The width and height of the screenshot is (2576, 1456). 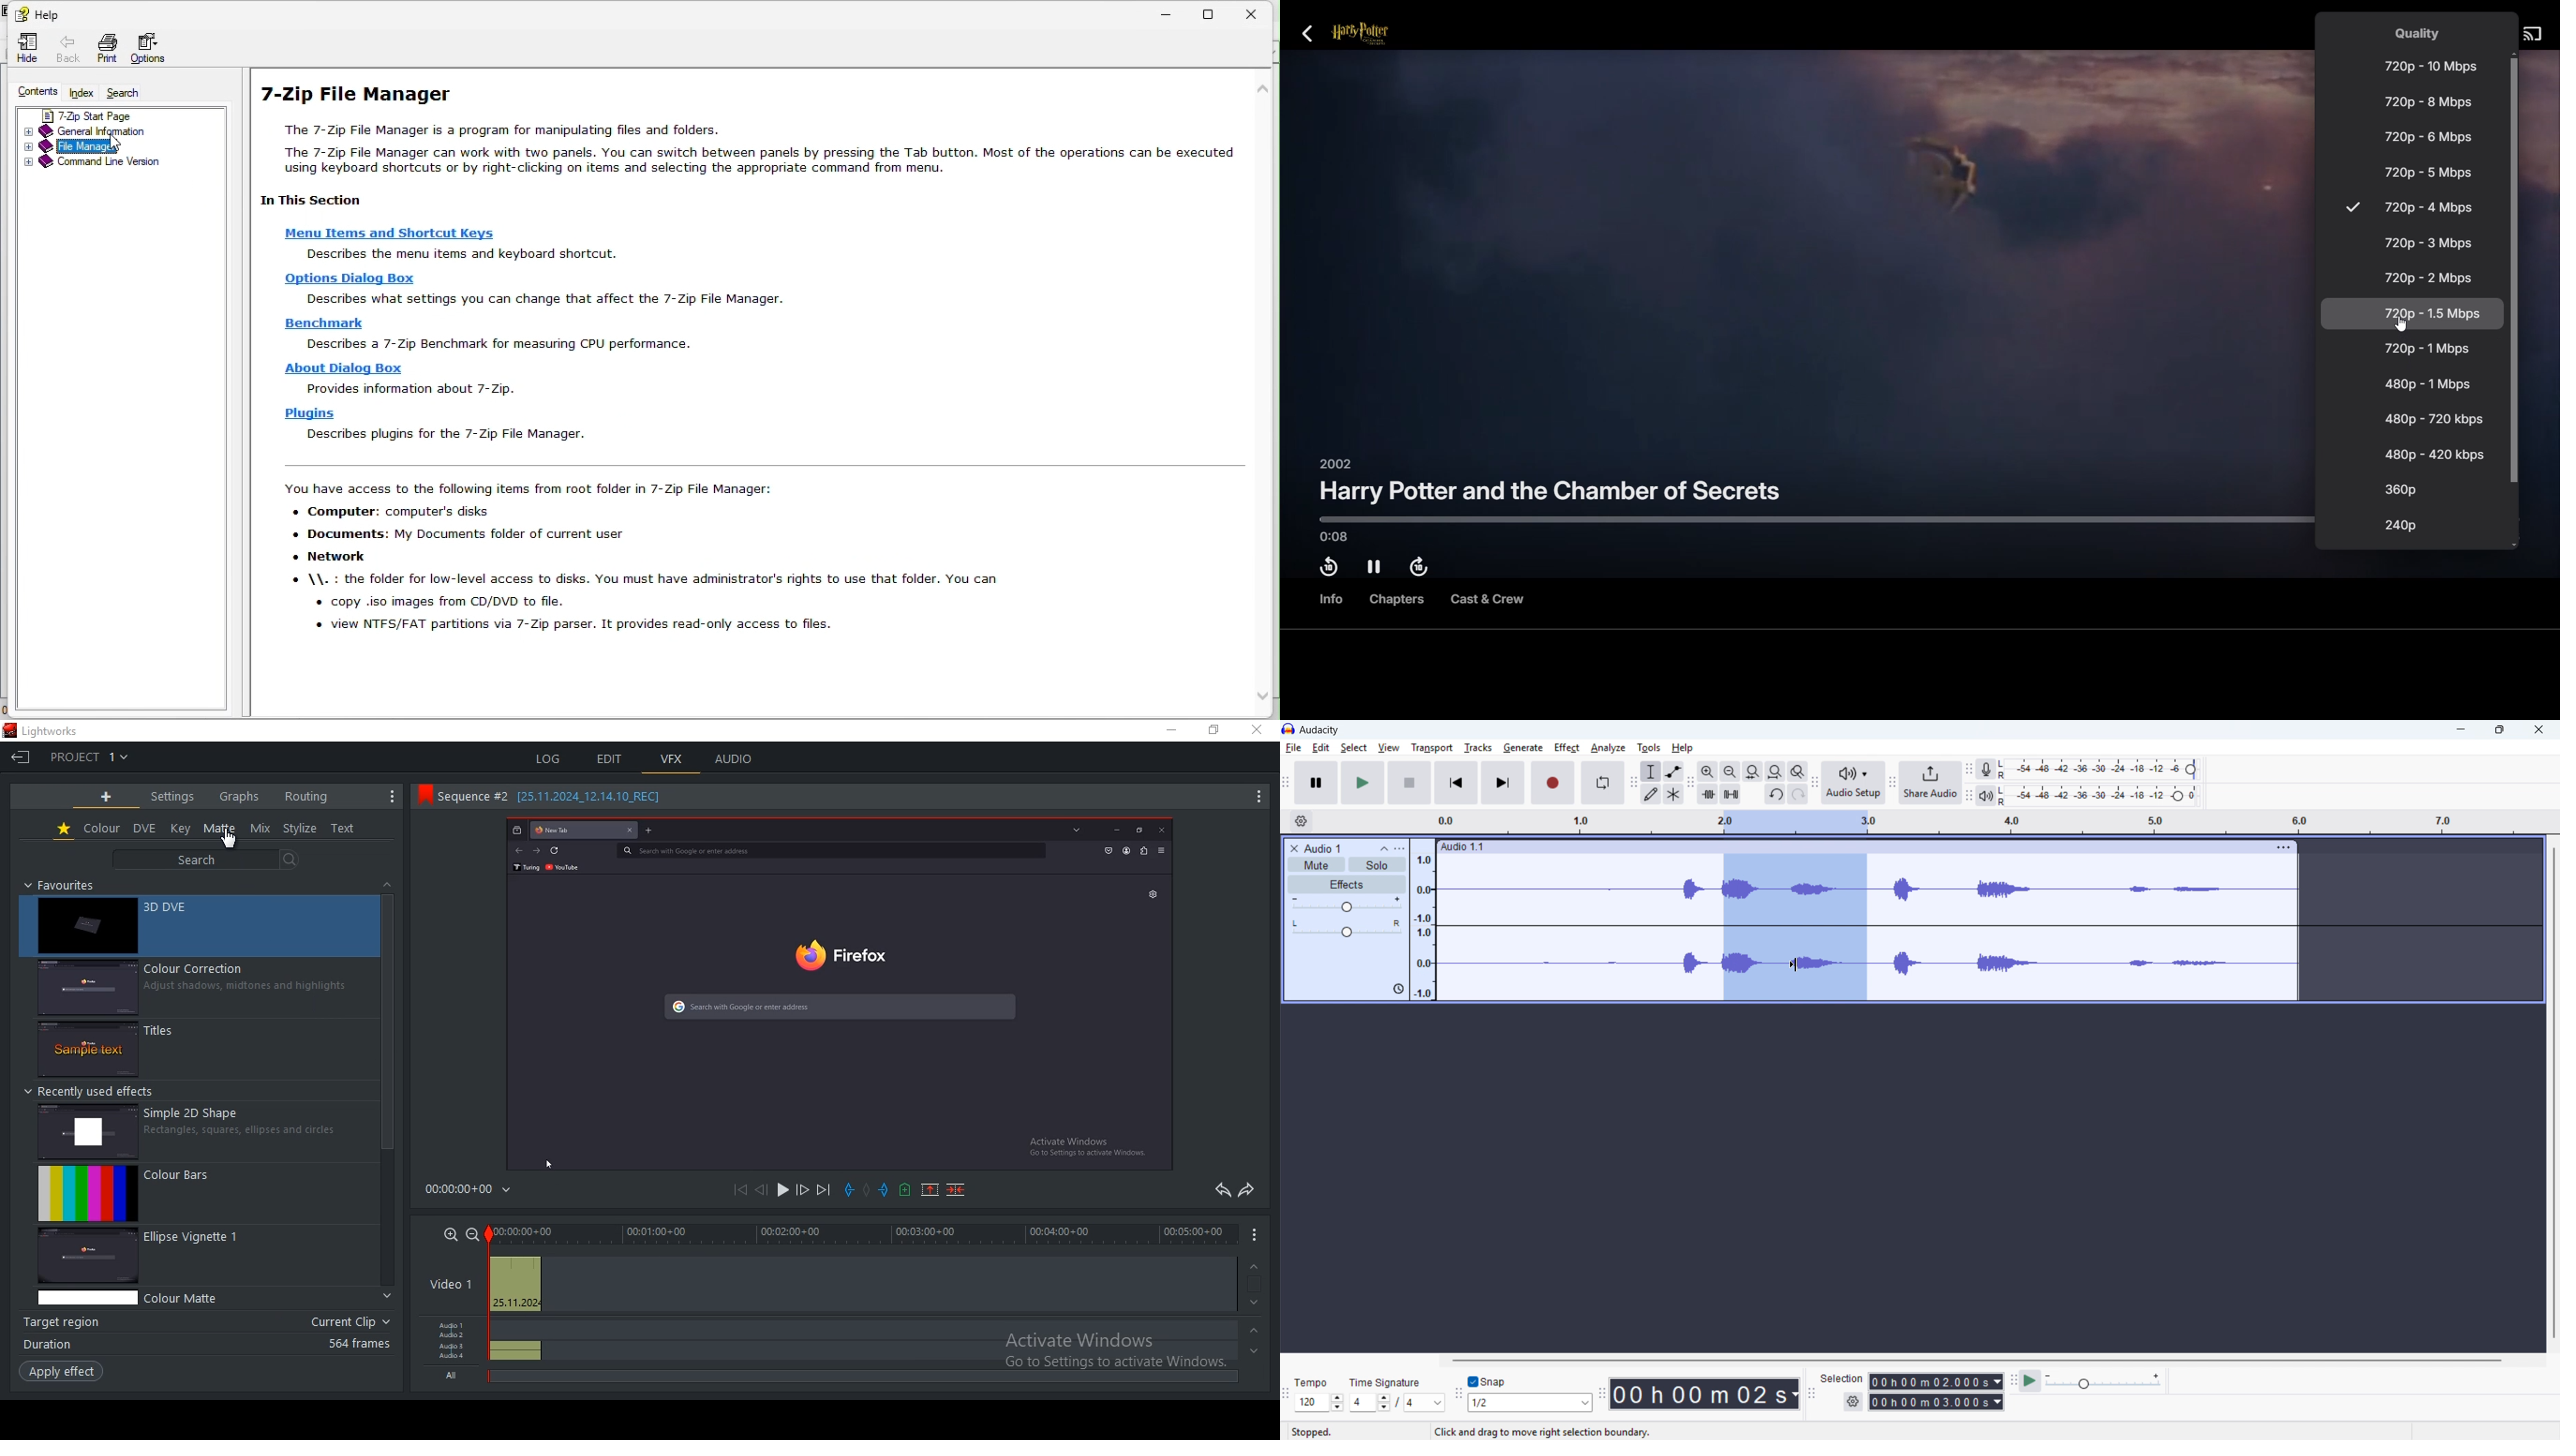 I want to click on vfx, so click(x=672, y=759).